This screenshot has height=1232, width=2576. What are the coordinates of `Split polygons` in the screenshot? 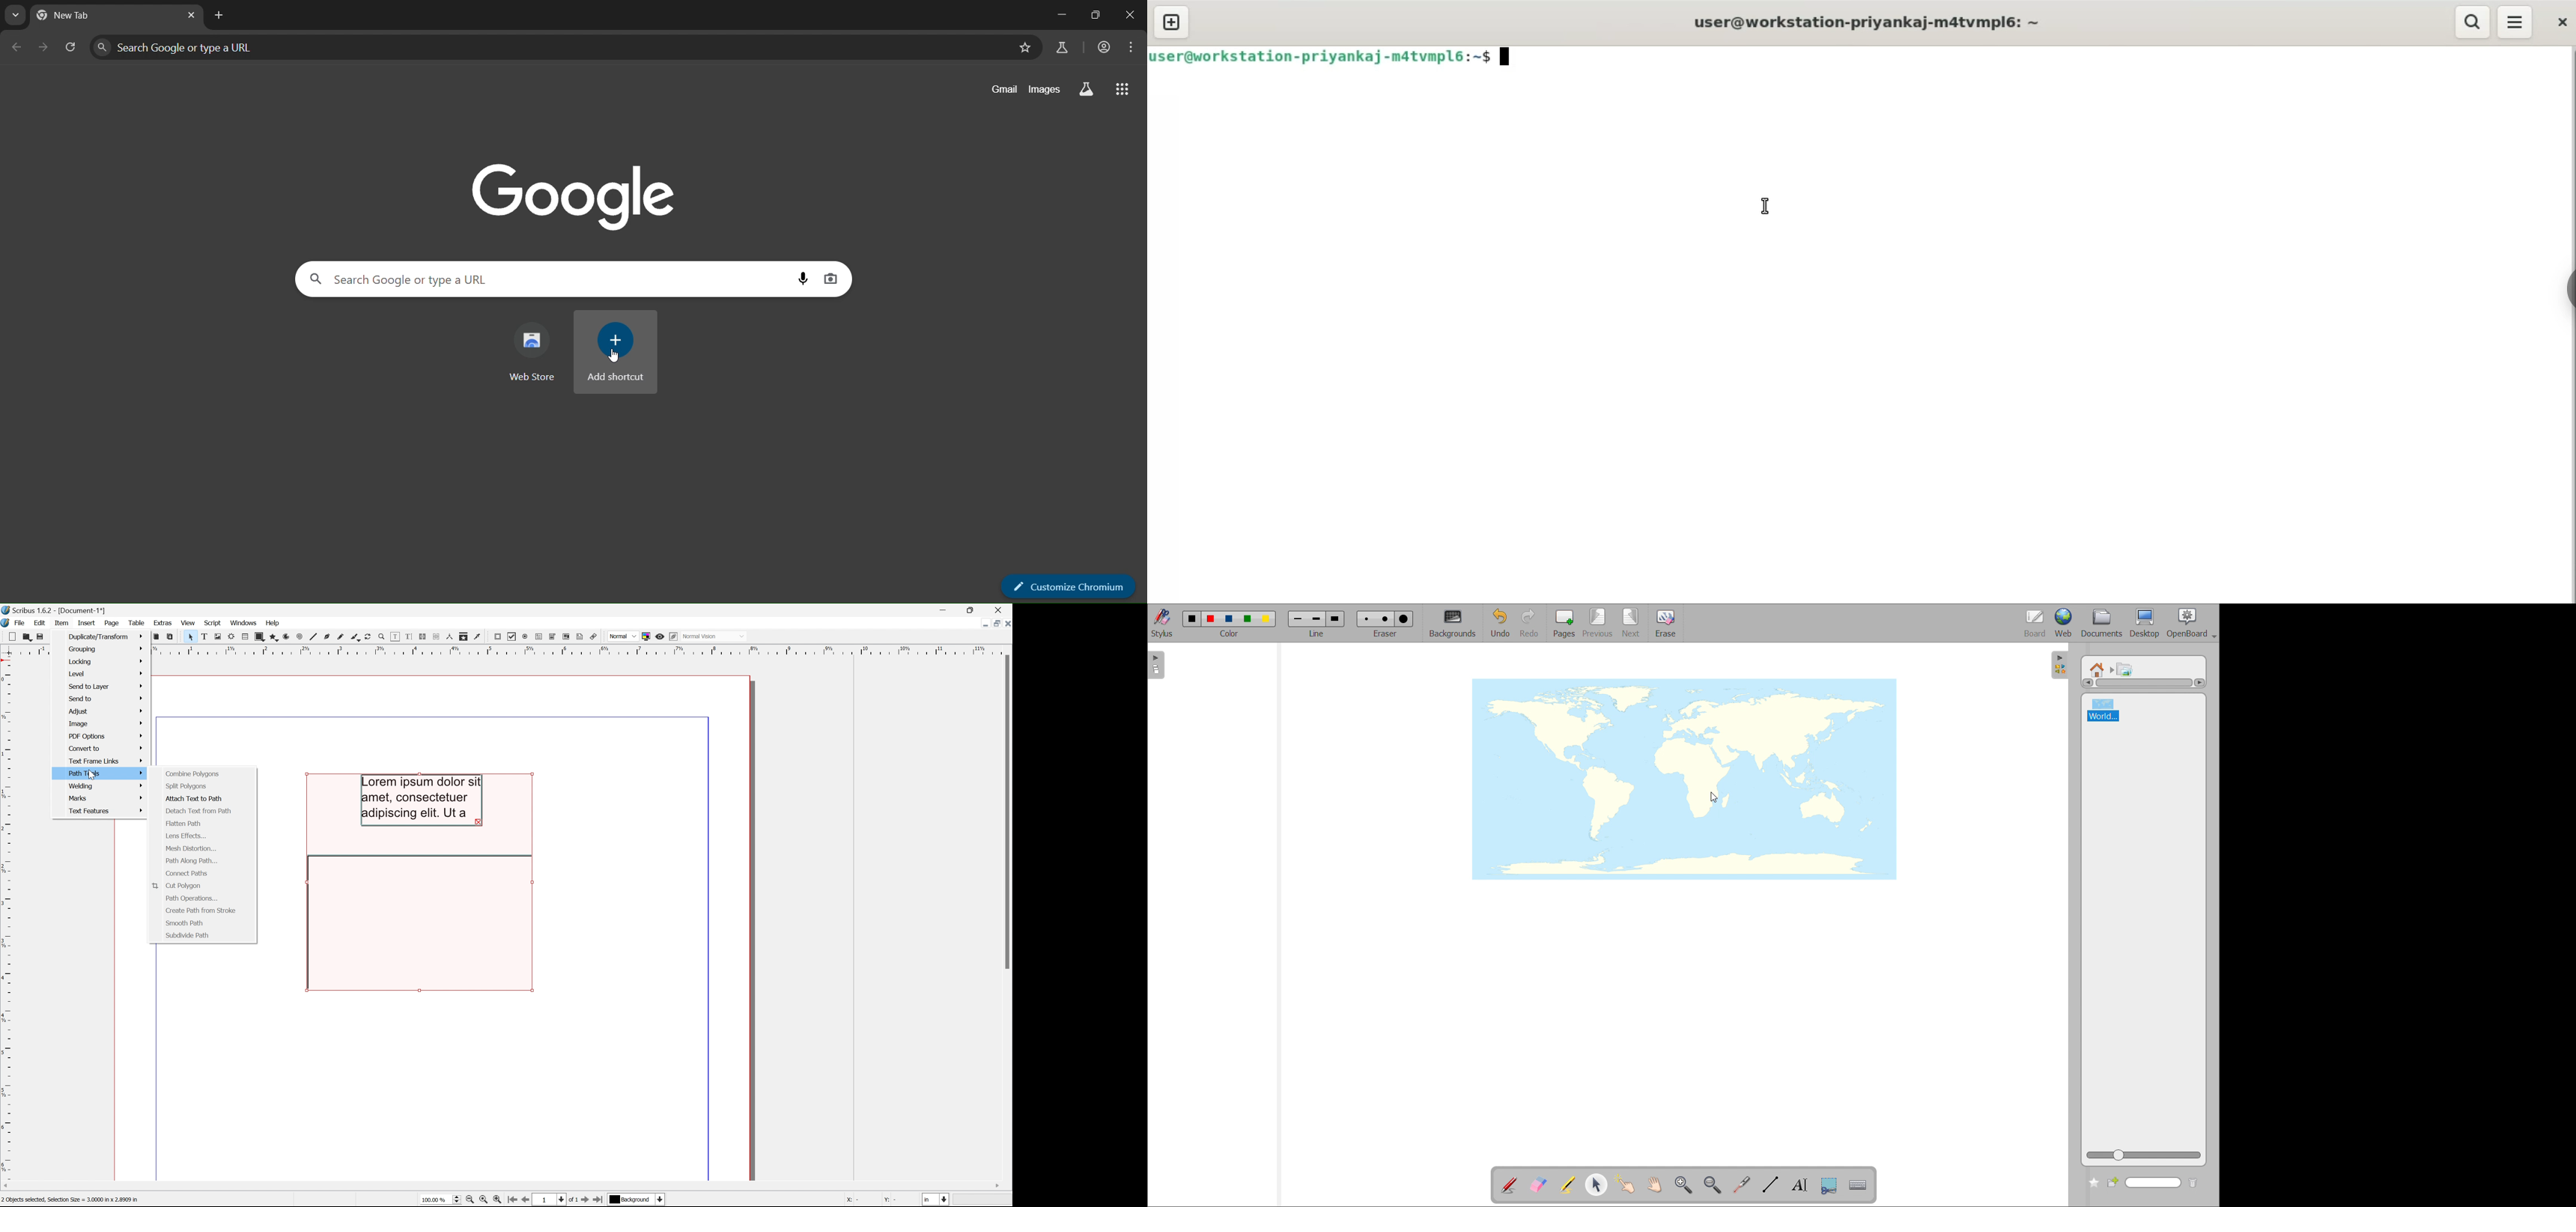 It's located at (184, 786).